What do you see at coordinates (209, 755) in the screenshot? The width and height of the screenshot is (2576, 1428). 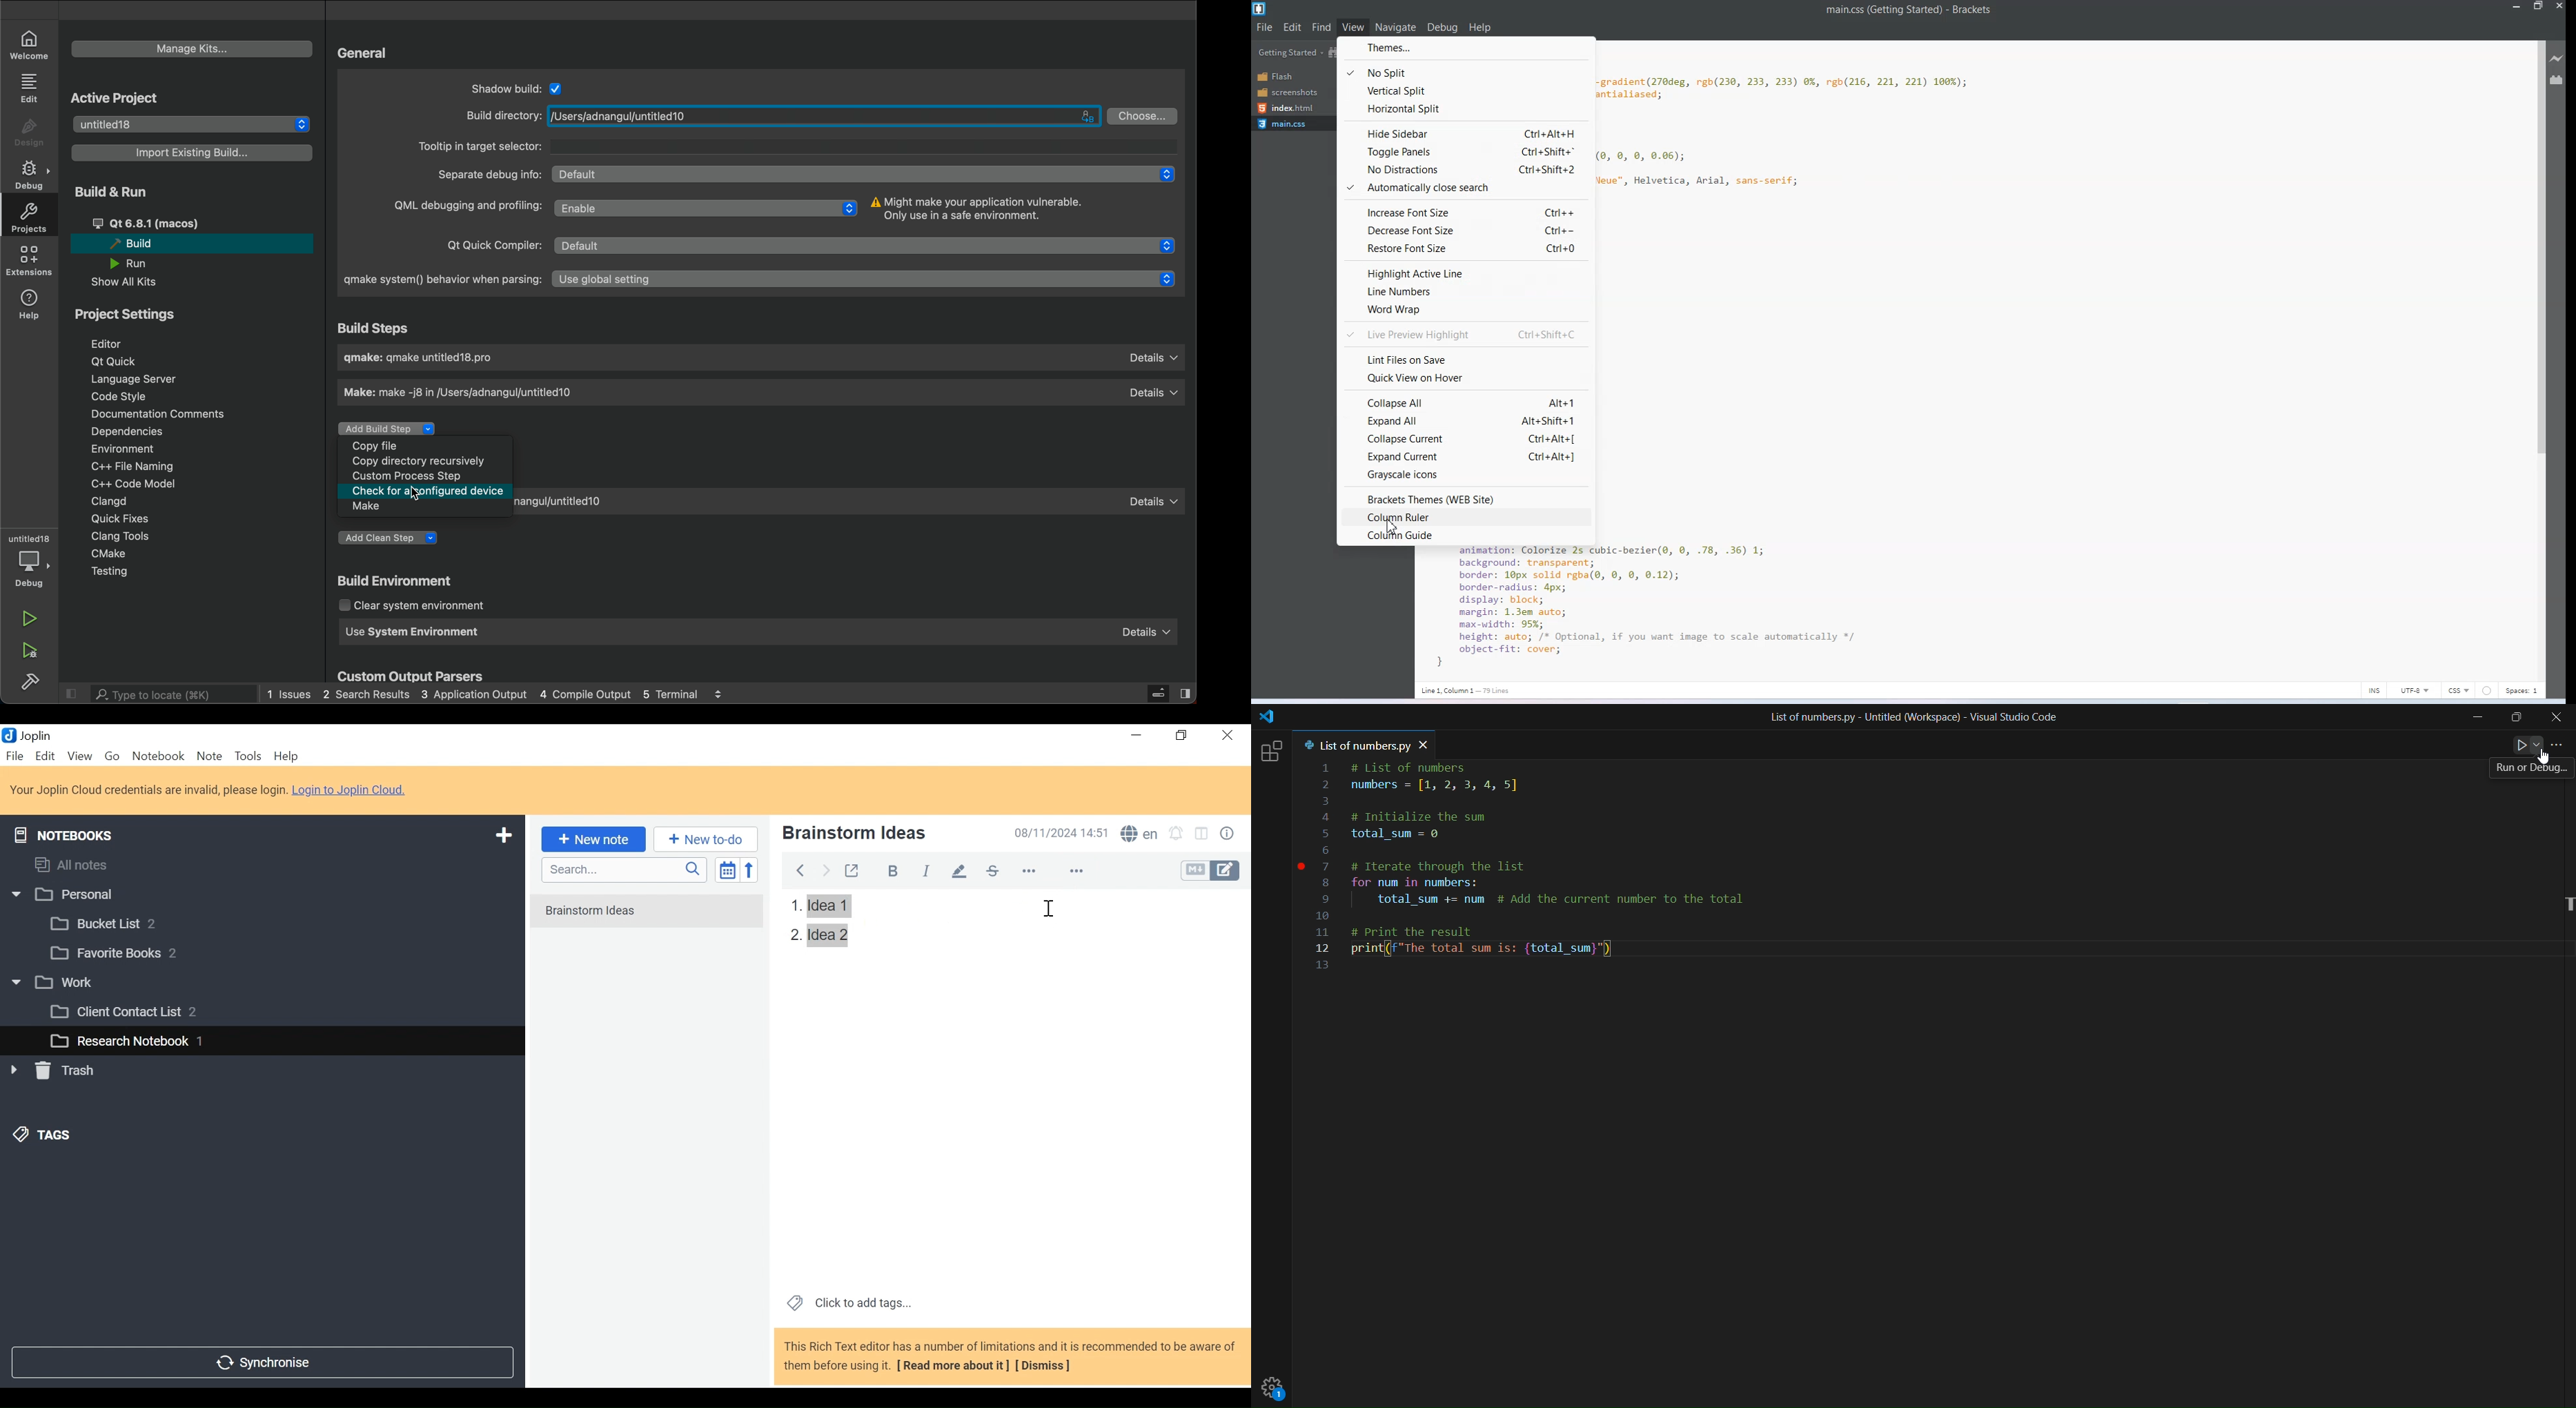 I see `Note` at bounding box center [209, 755].